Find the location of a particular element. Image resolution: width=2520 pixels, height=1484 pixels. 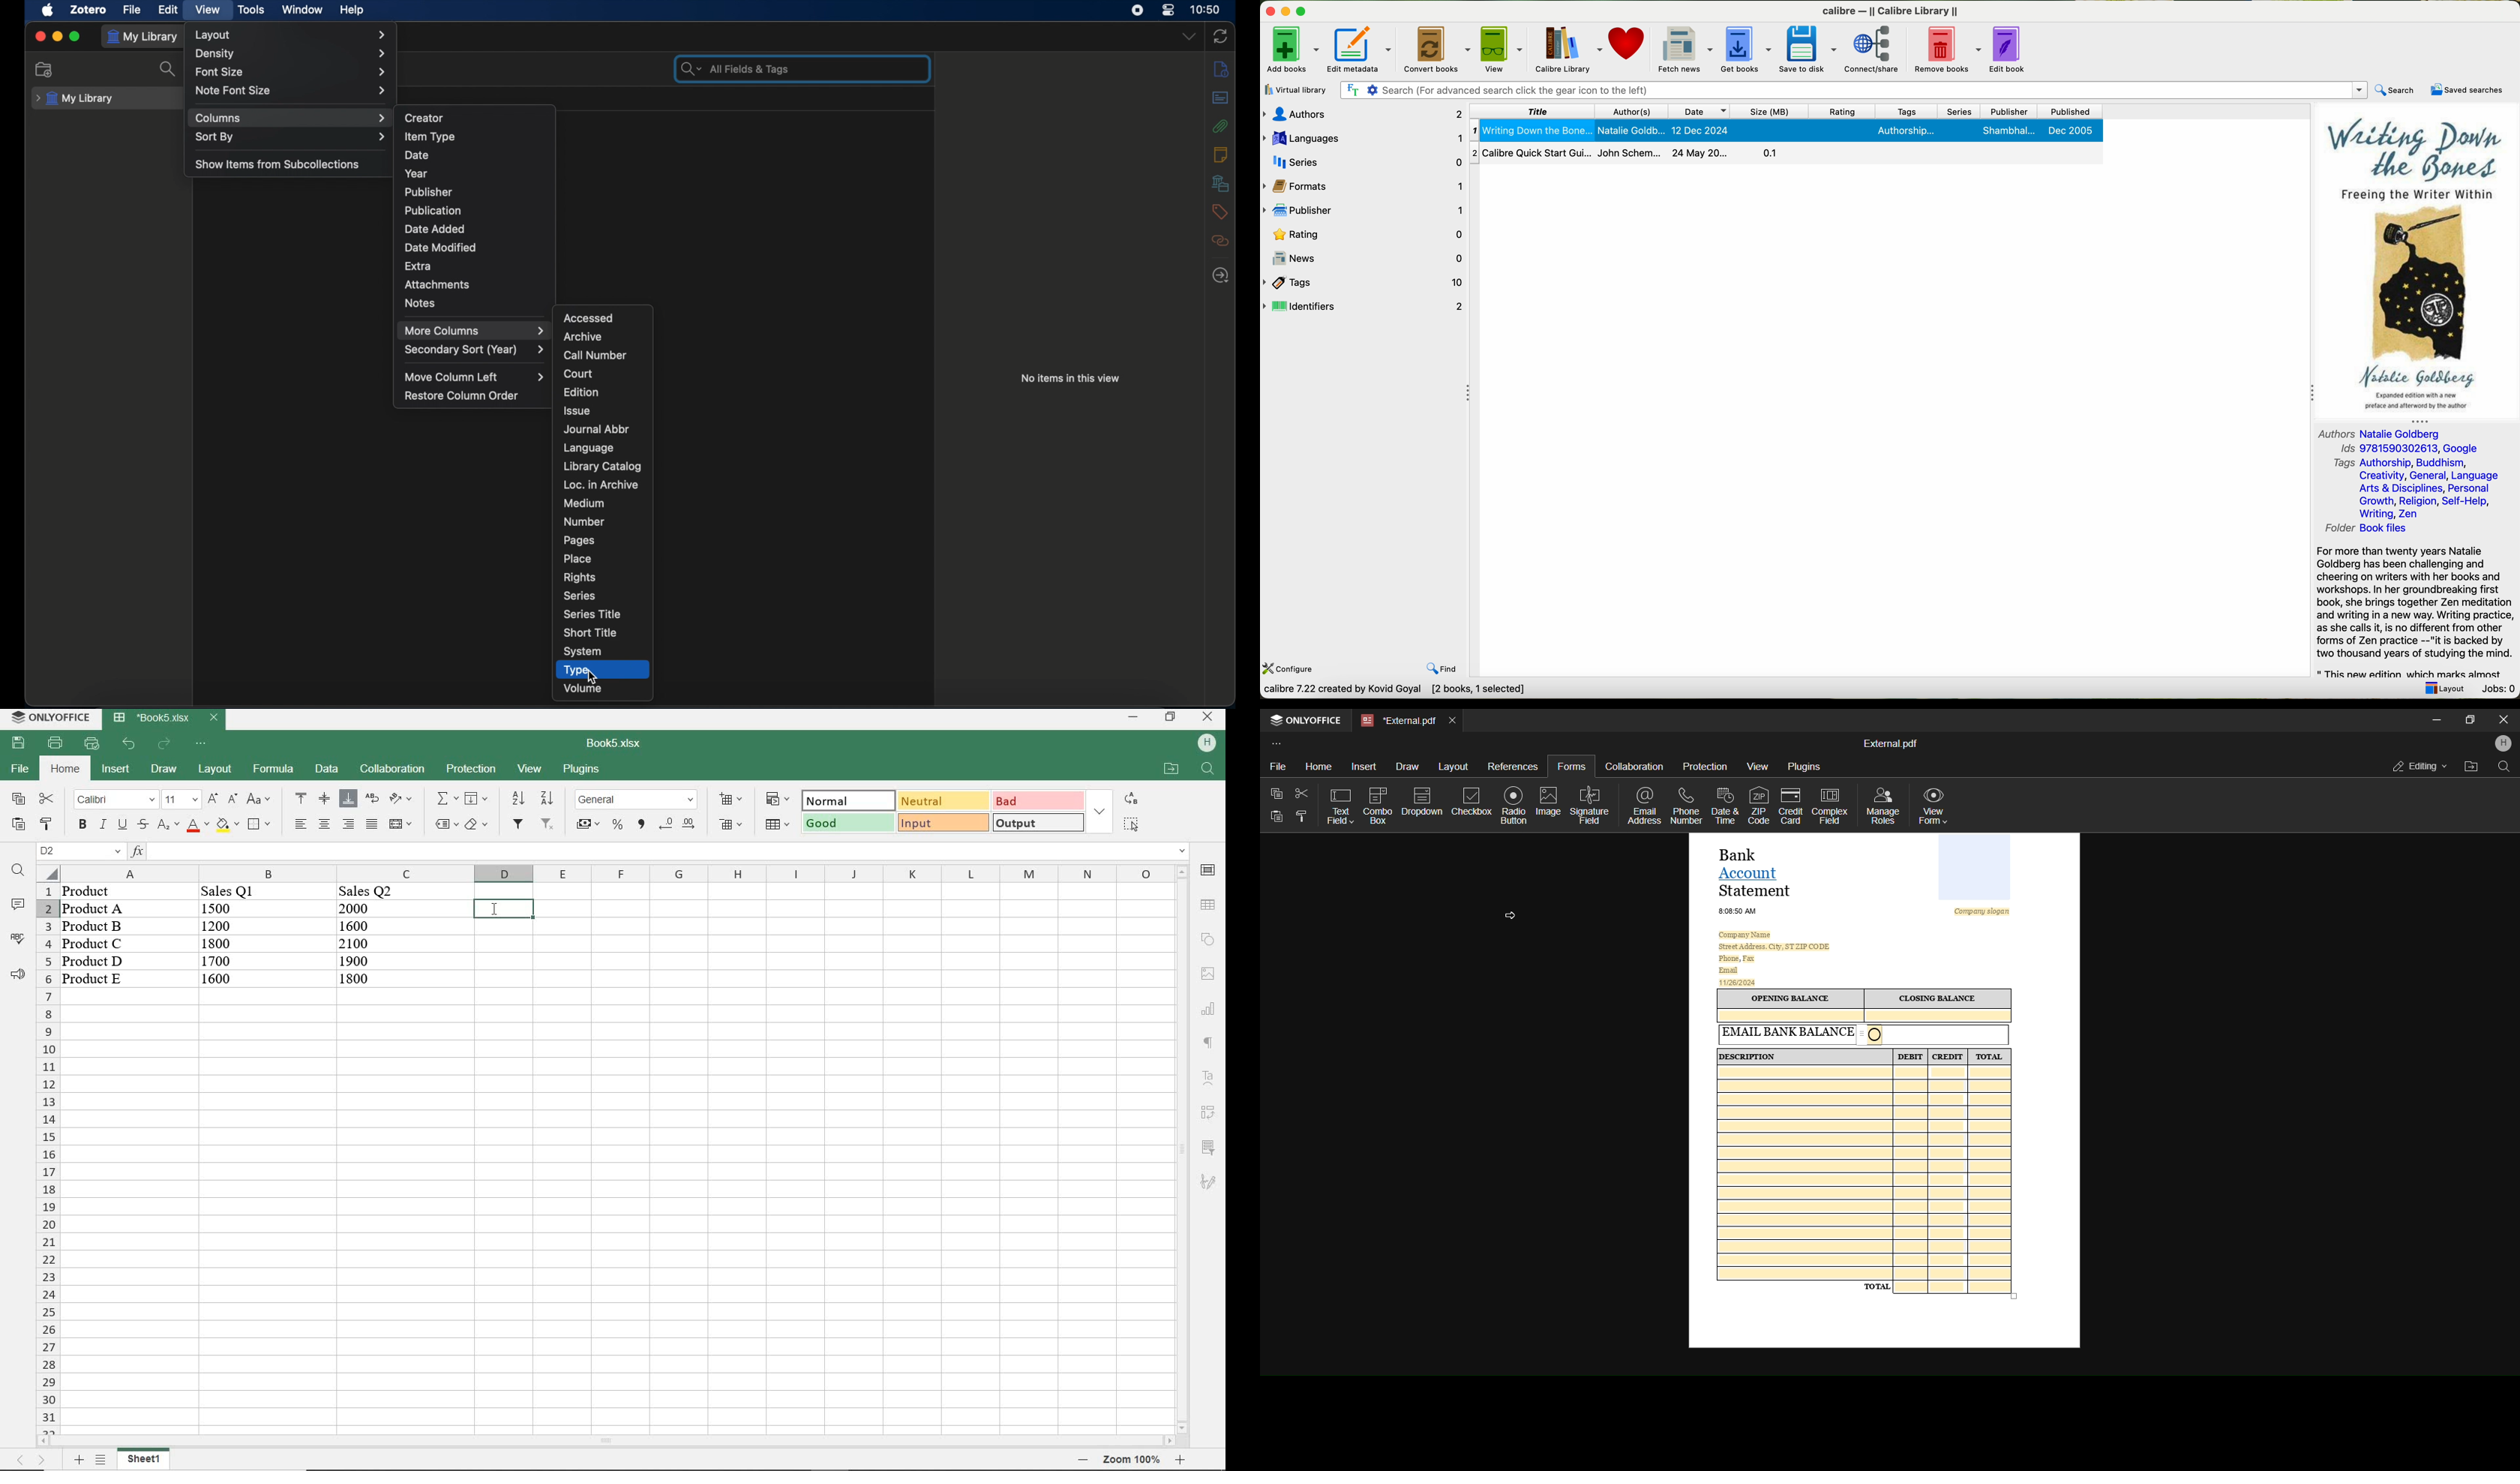

current open tab is located at coordinates (1397, 721).